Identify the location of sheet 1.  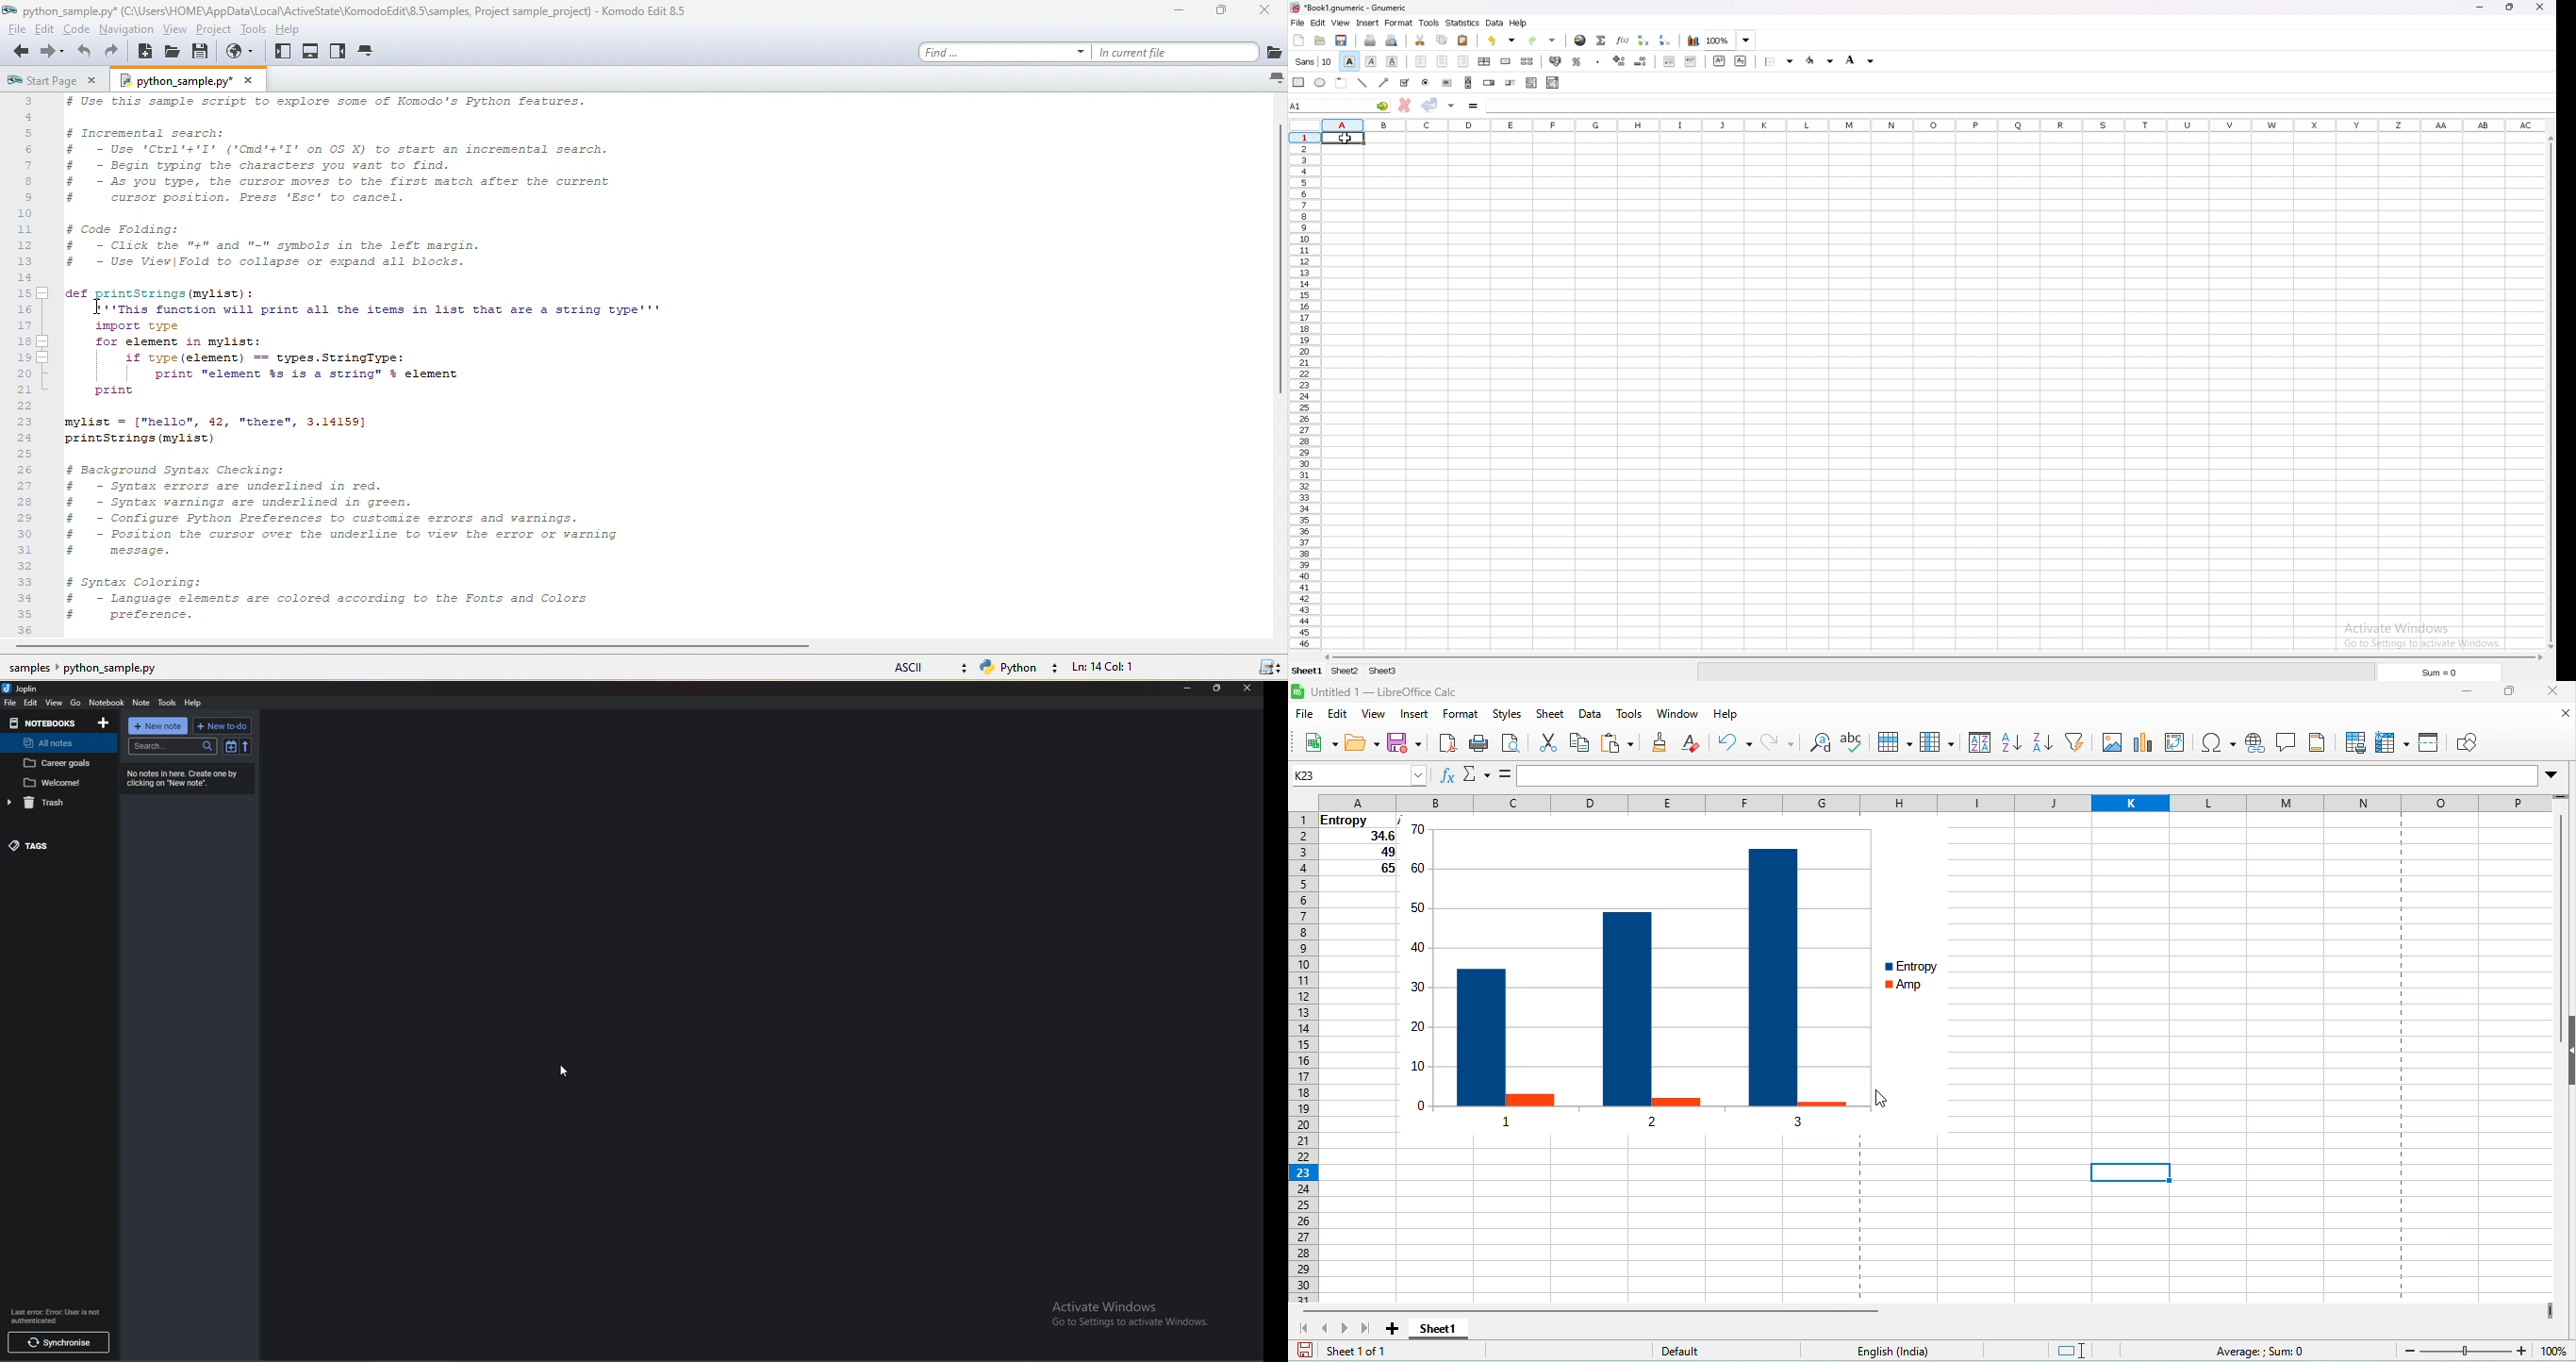
(1443, 1329).